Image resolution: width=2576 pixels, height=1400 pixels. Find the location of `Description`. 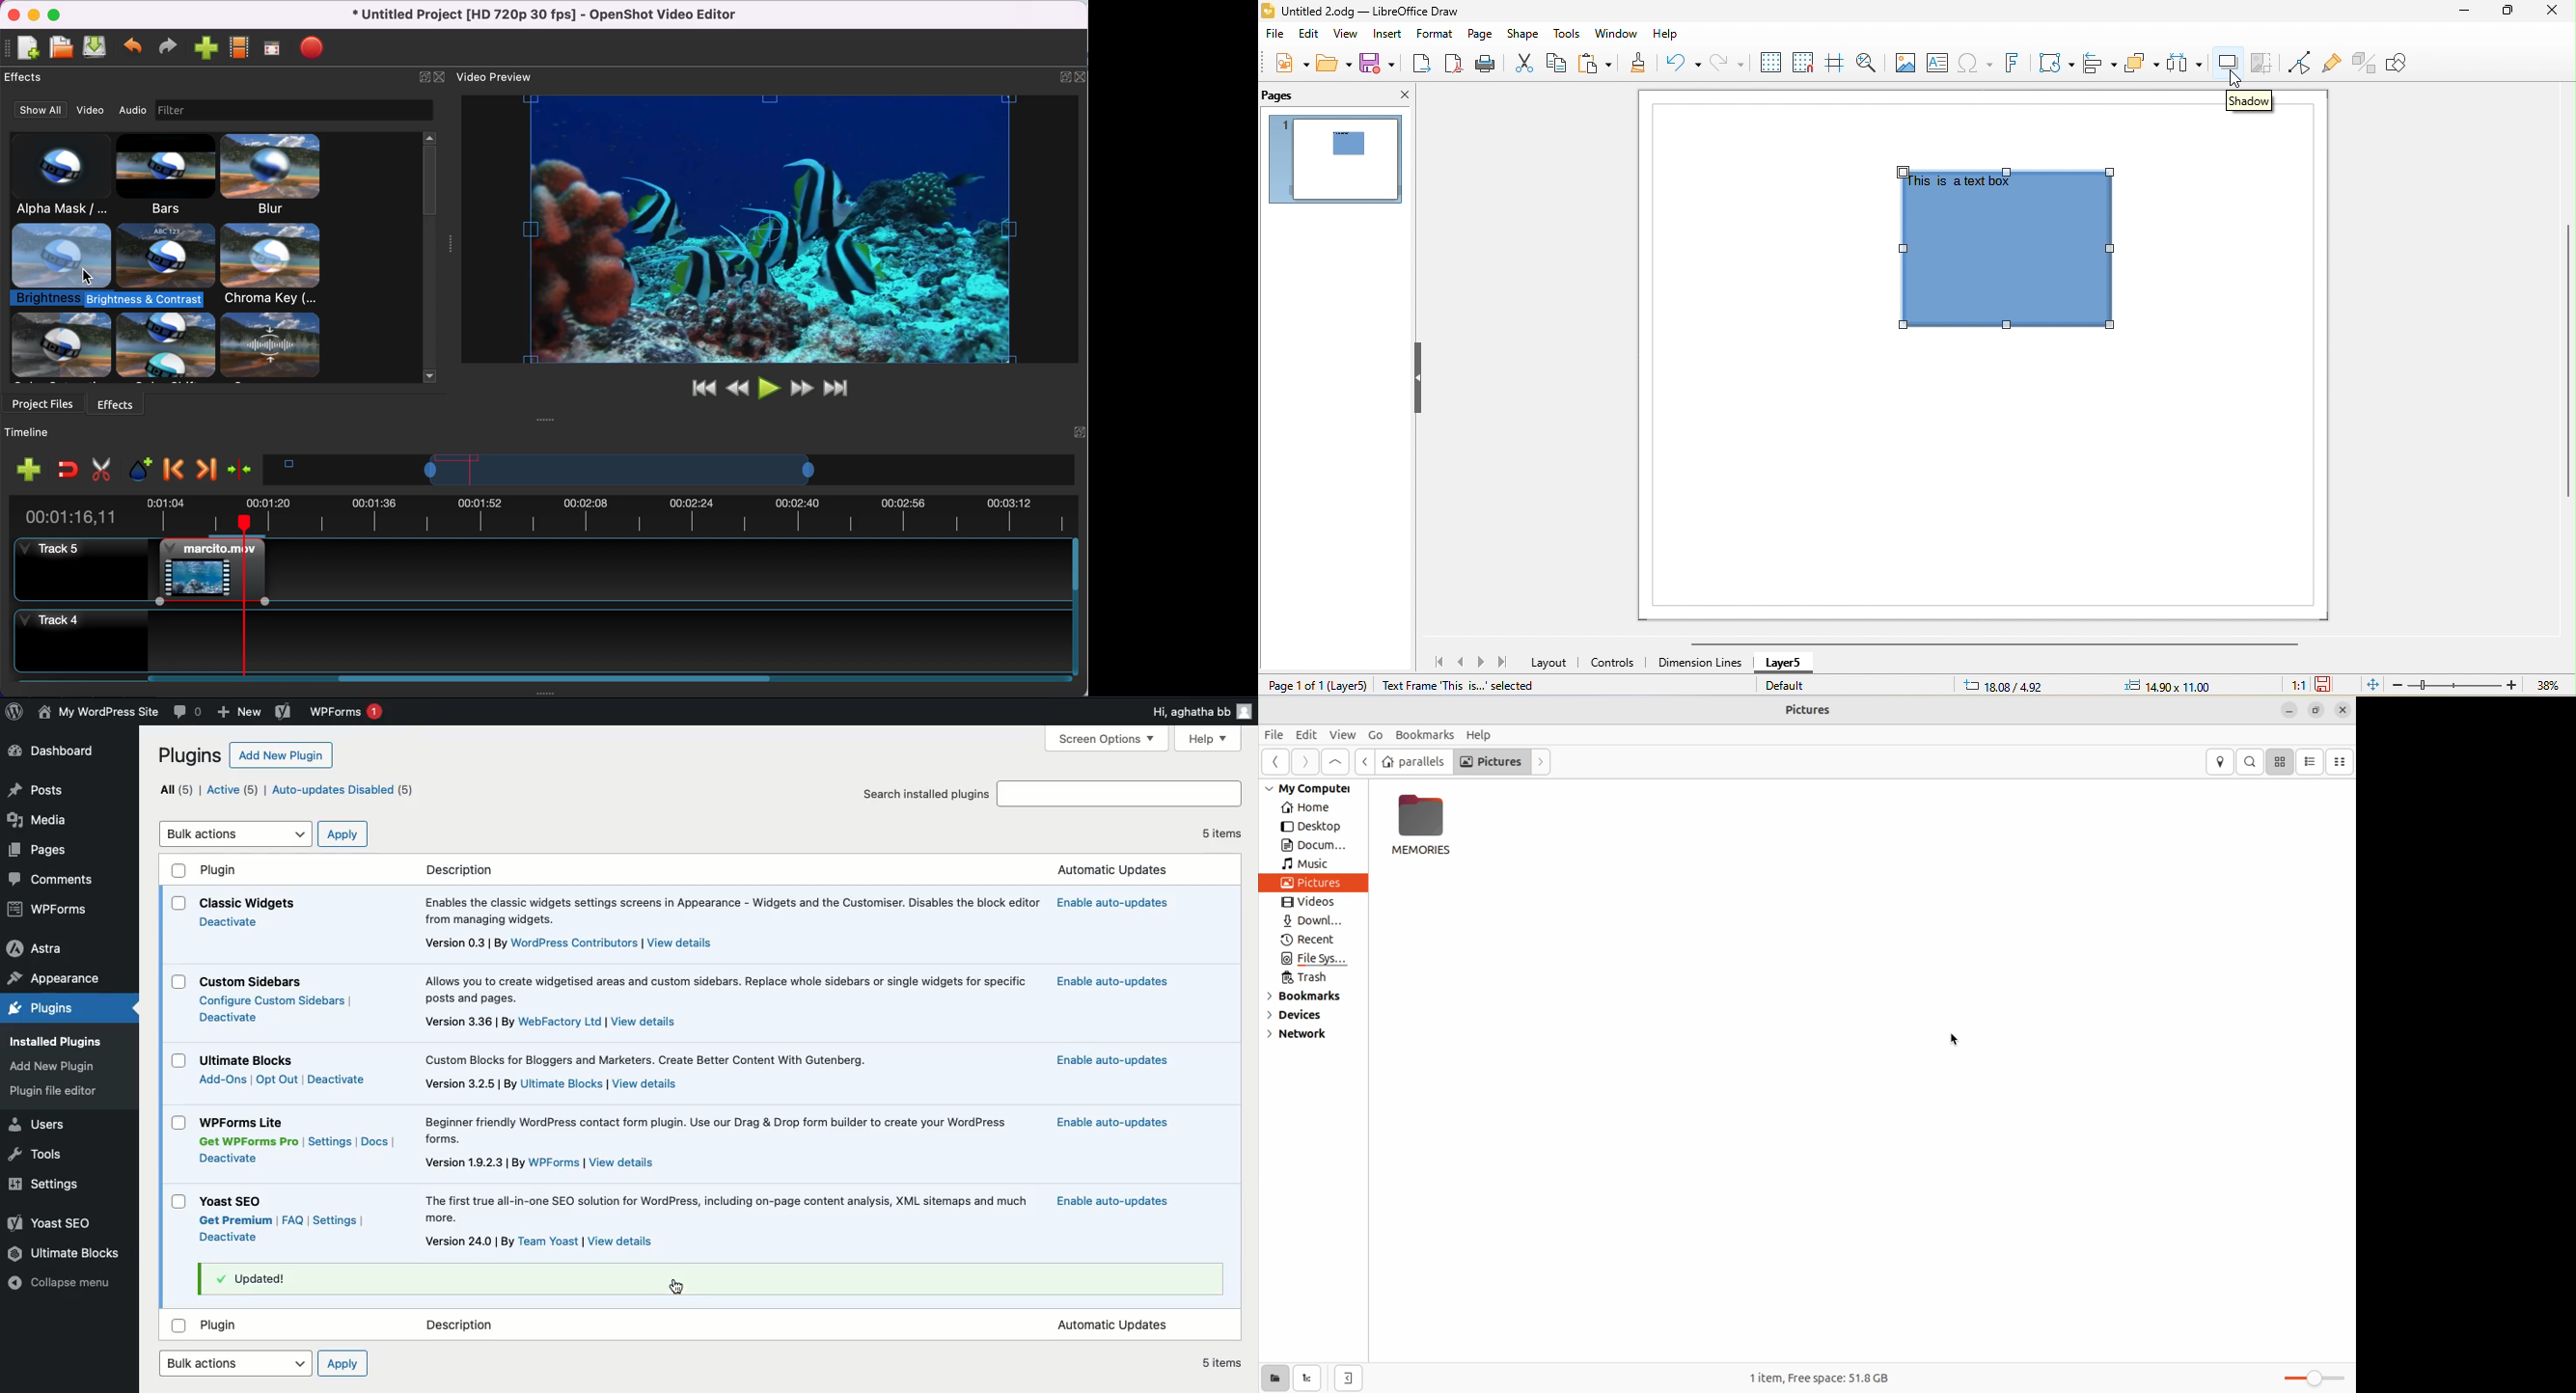

Description is located at coordinates (543, 1242).